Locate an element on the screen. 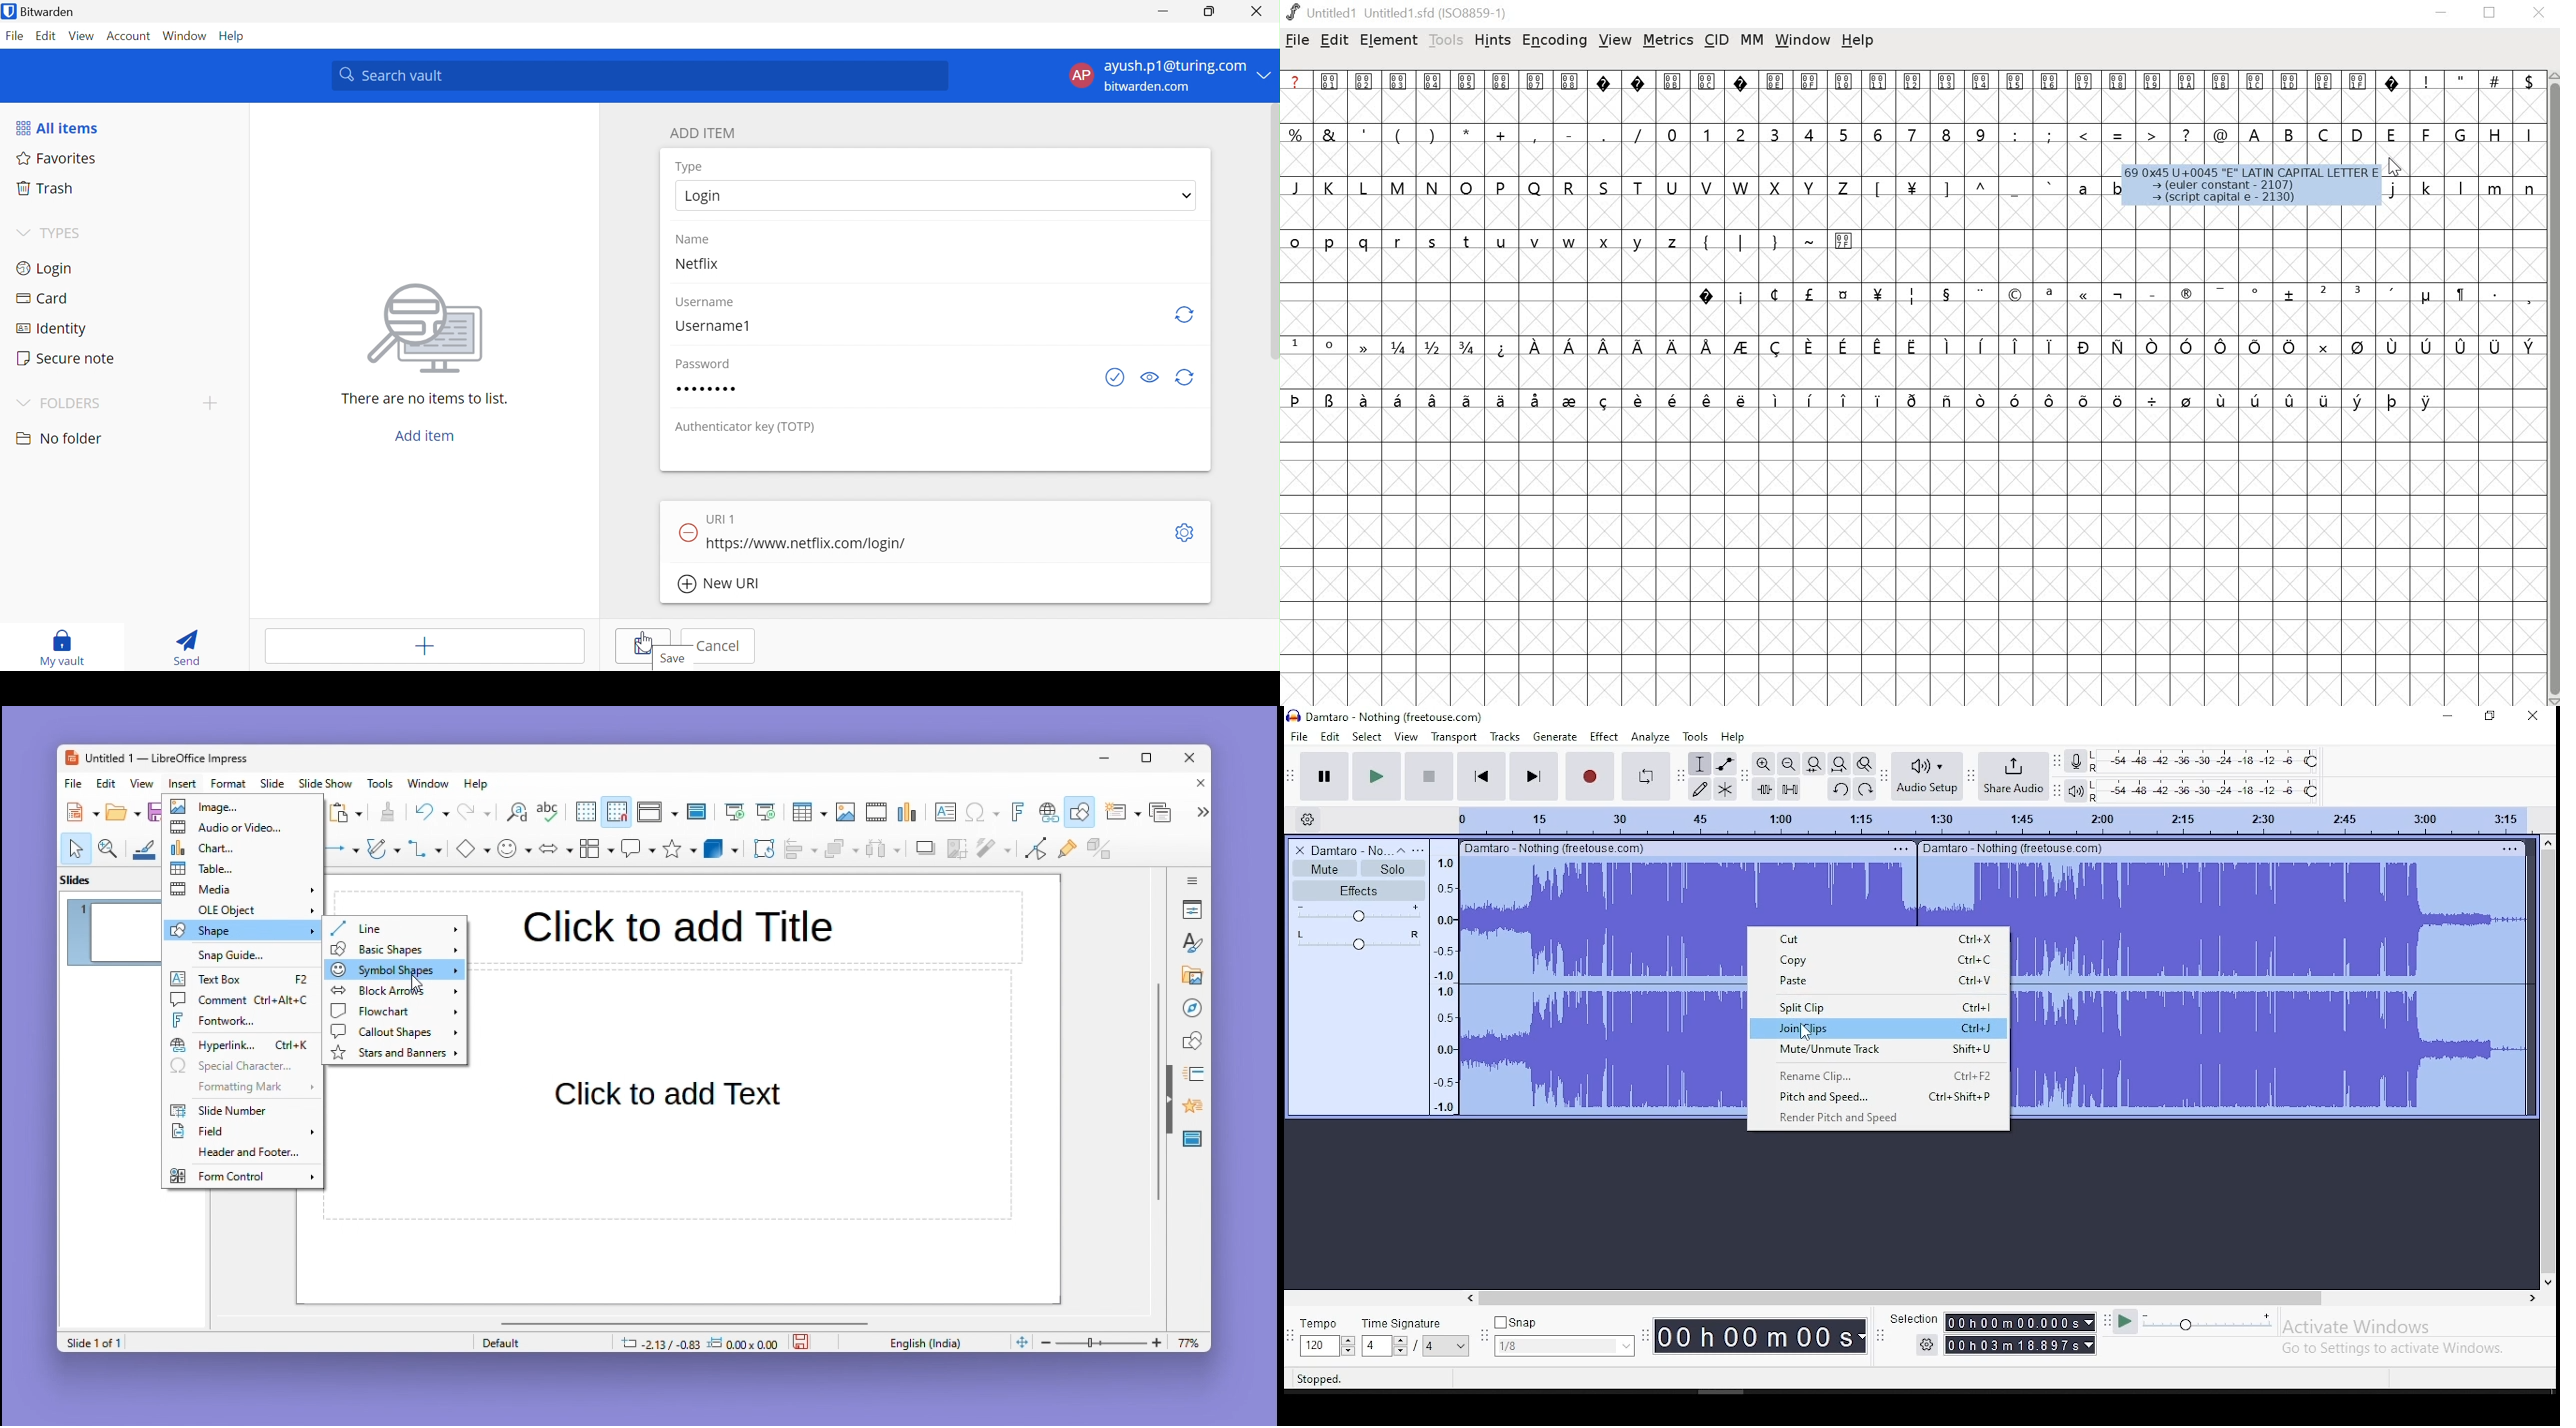  minimize is located at coordinates (2442, 15).